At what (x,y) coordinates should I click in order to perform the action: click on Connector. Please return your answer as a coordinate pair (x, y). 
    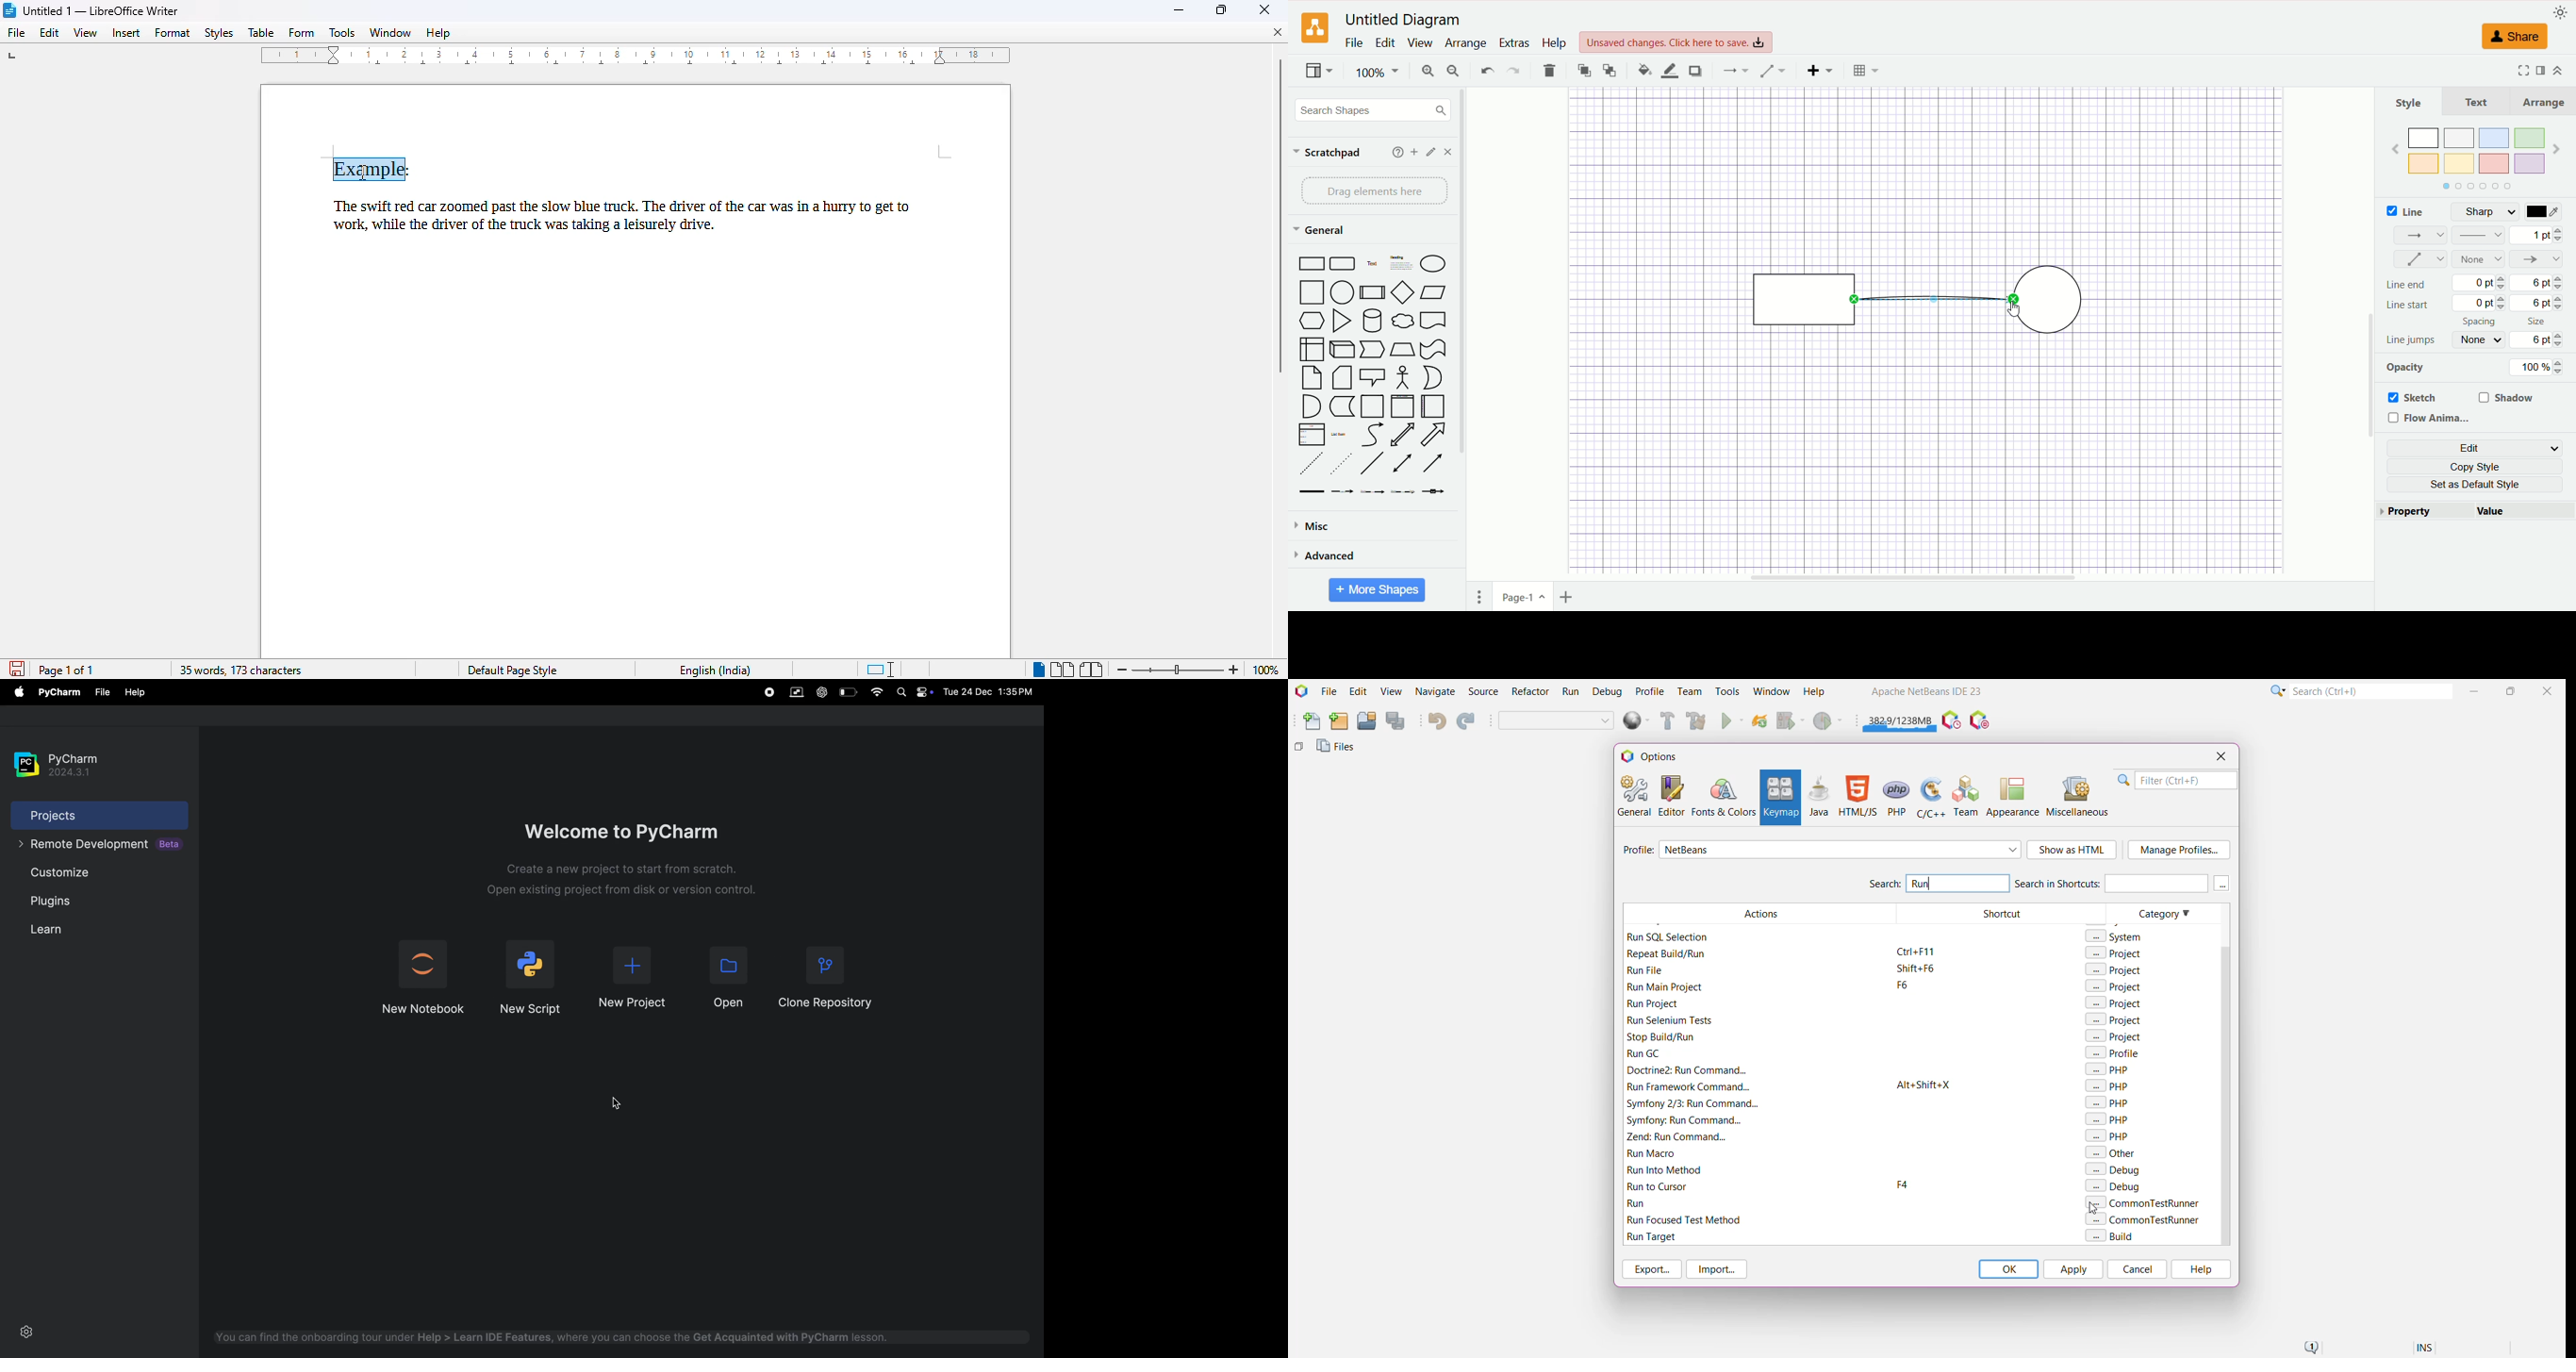
    Looking at the image, I should click on (1929, 301).